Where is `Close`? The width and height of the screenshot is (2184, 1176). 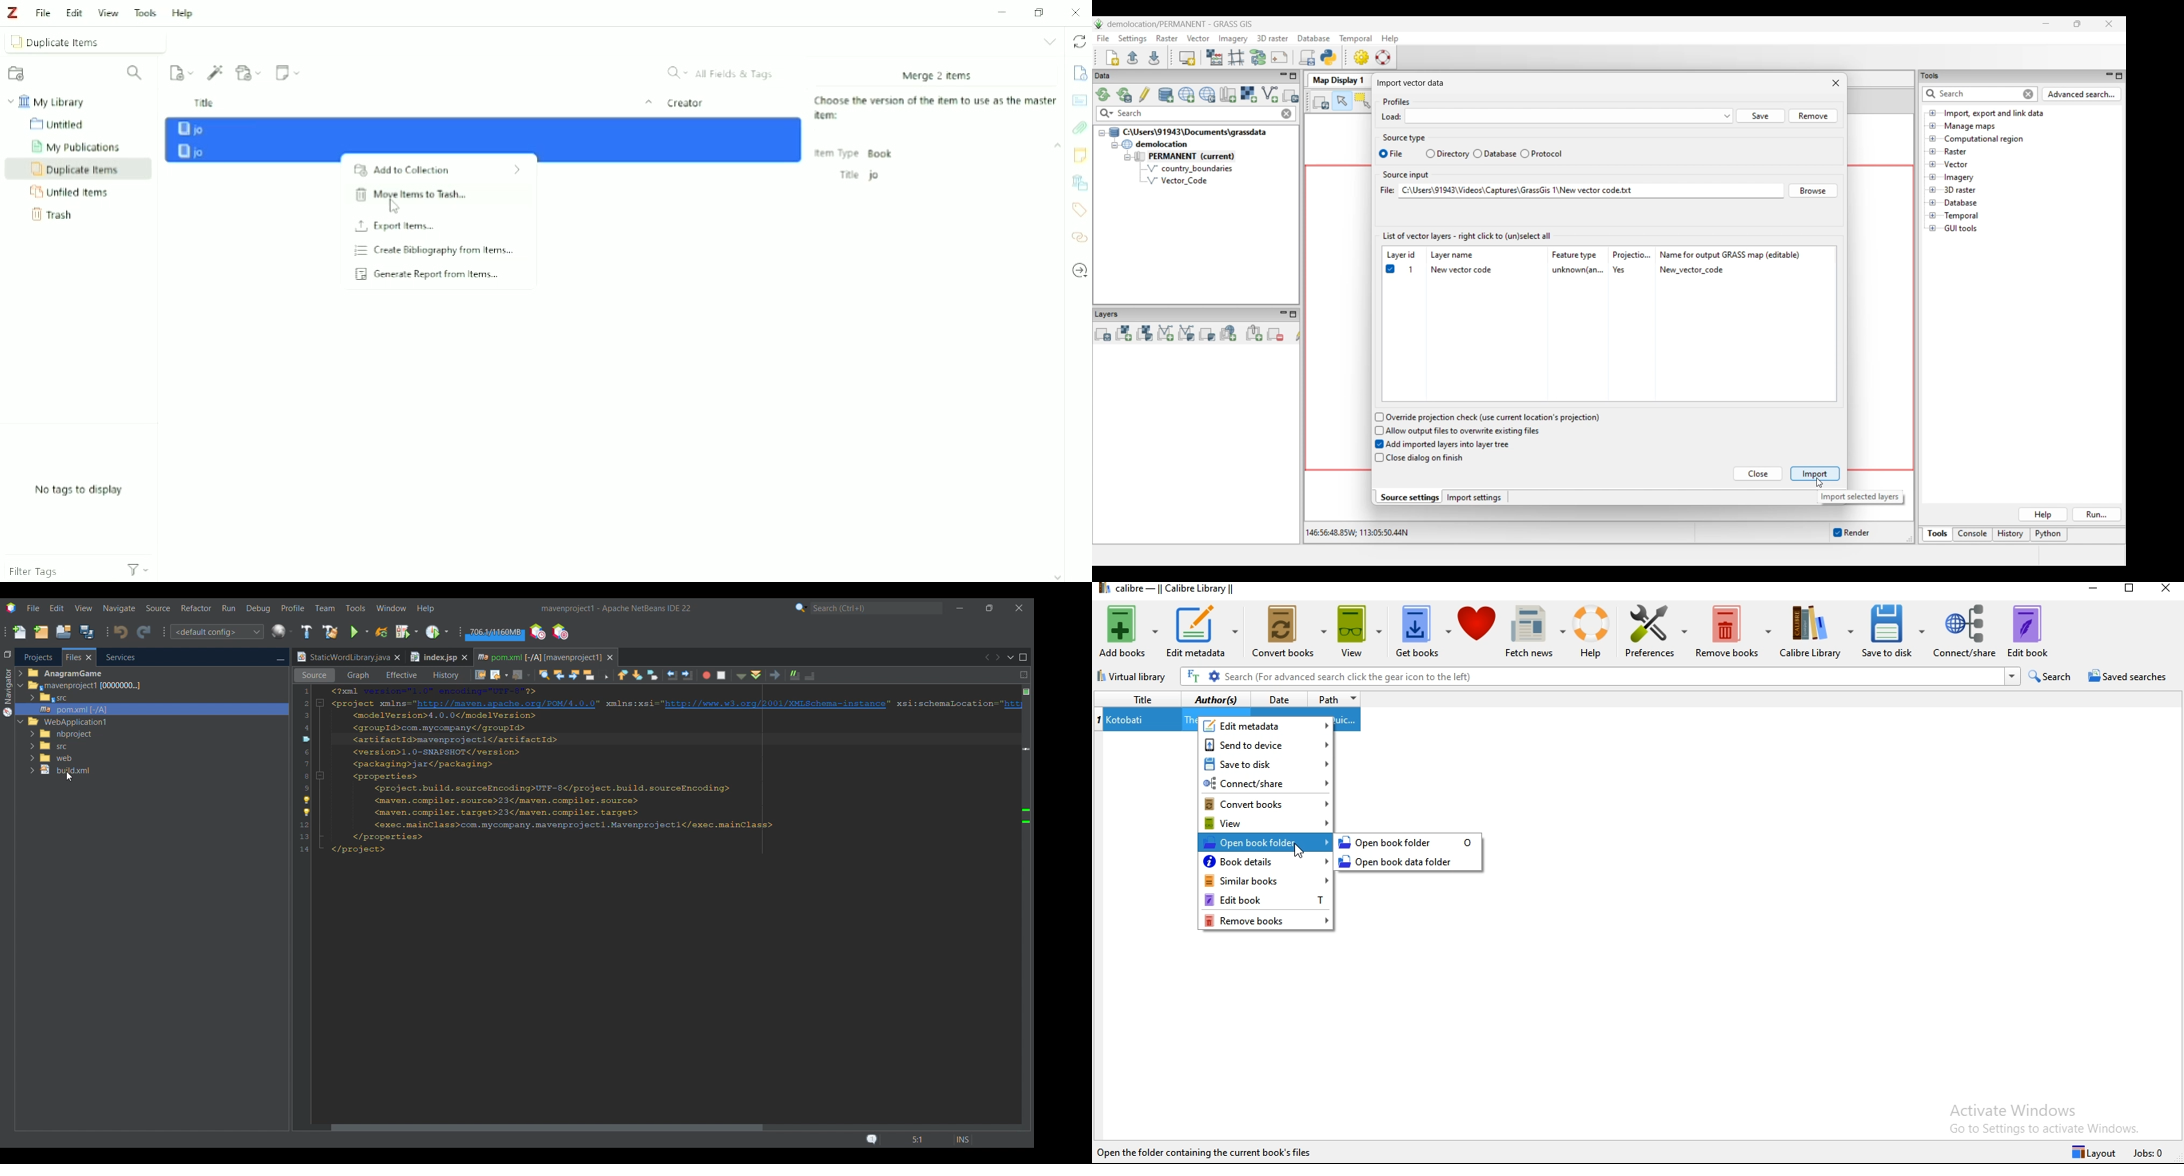 Close is located at coordinates (1075, 13).